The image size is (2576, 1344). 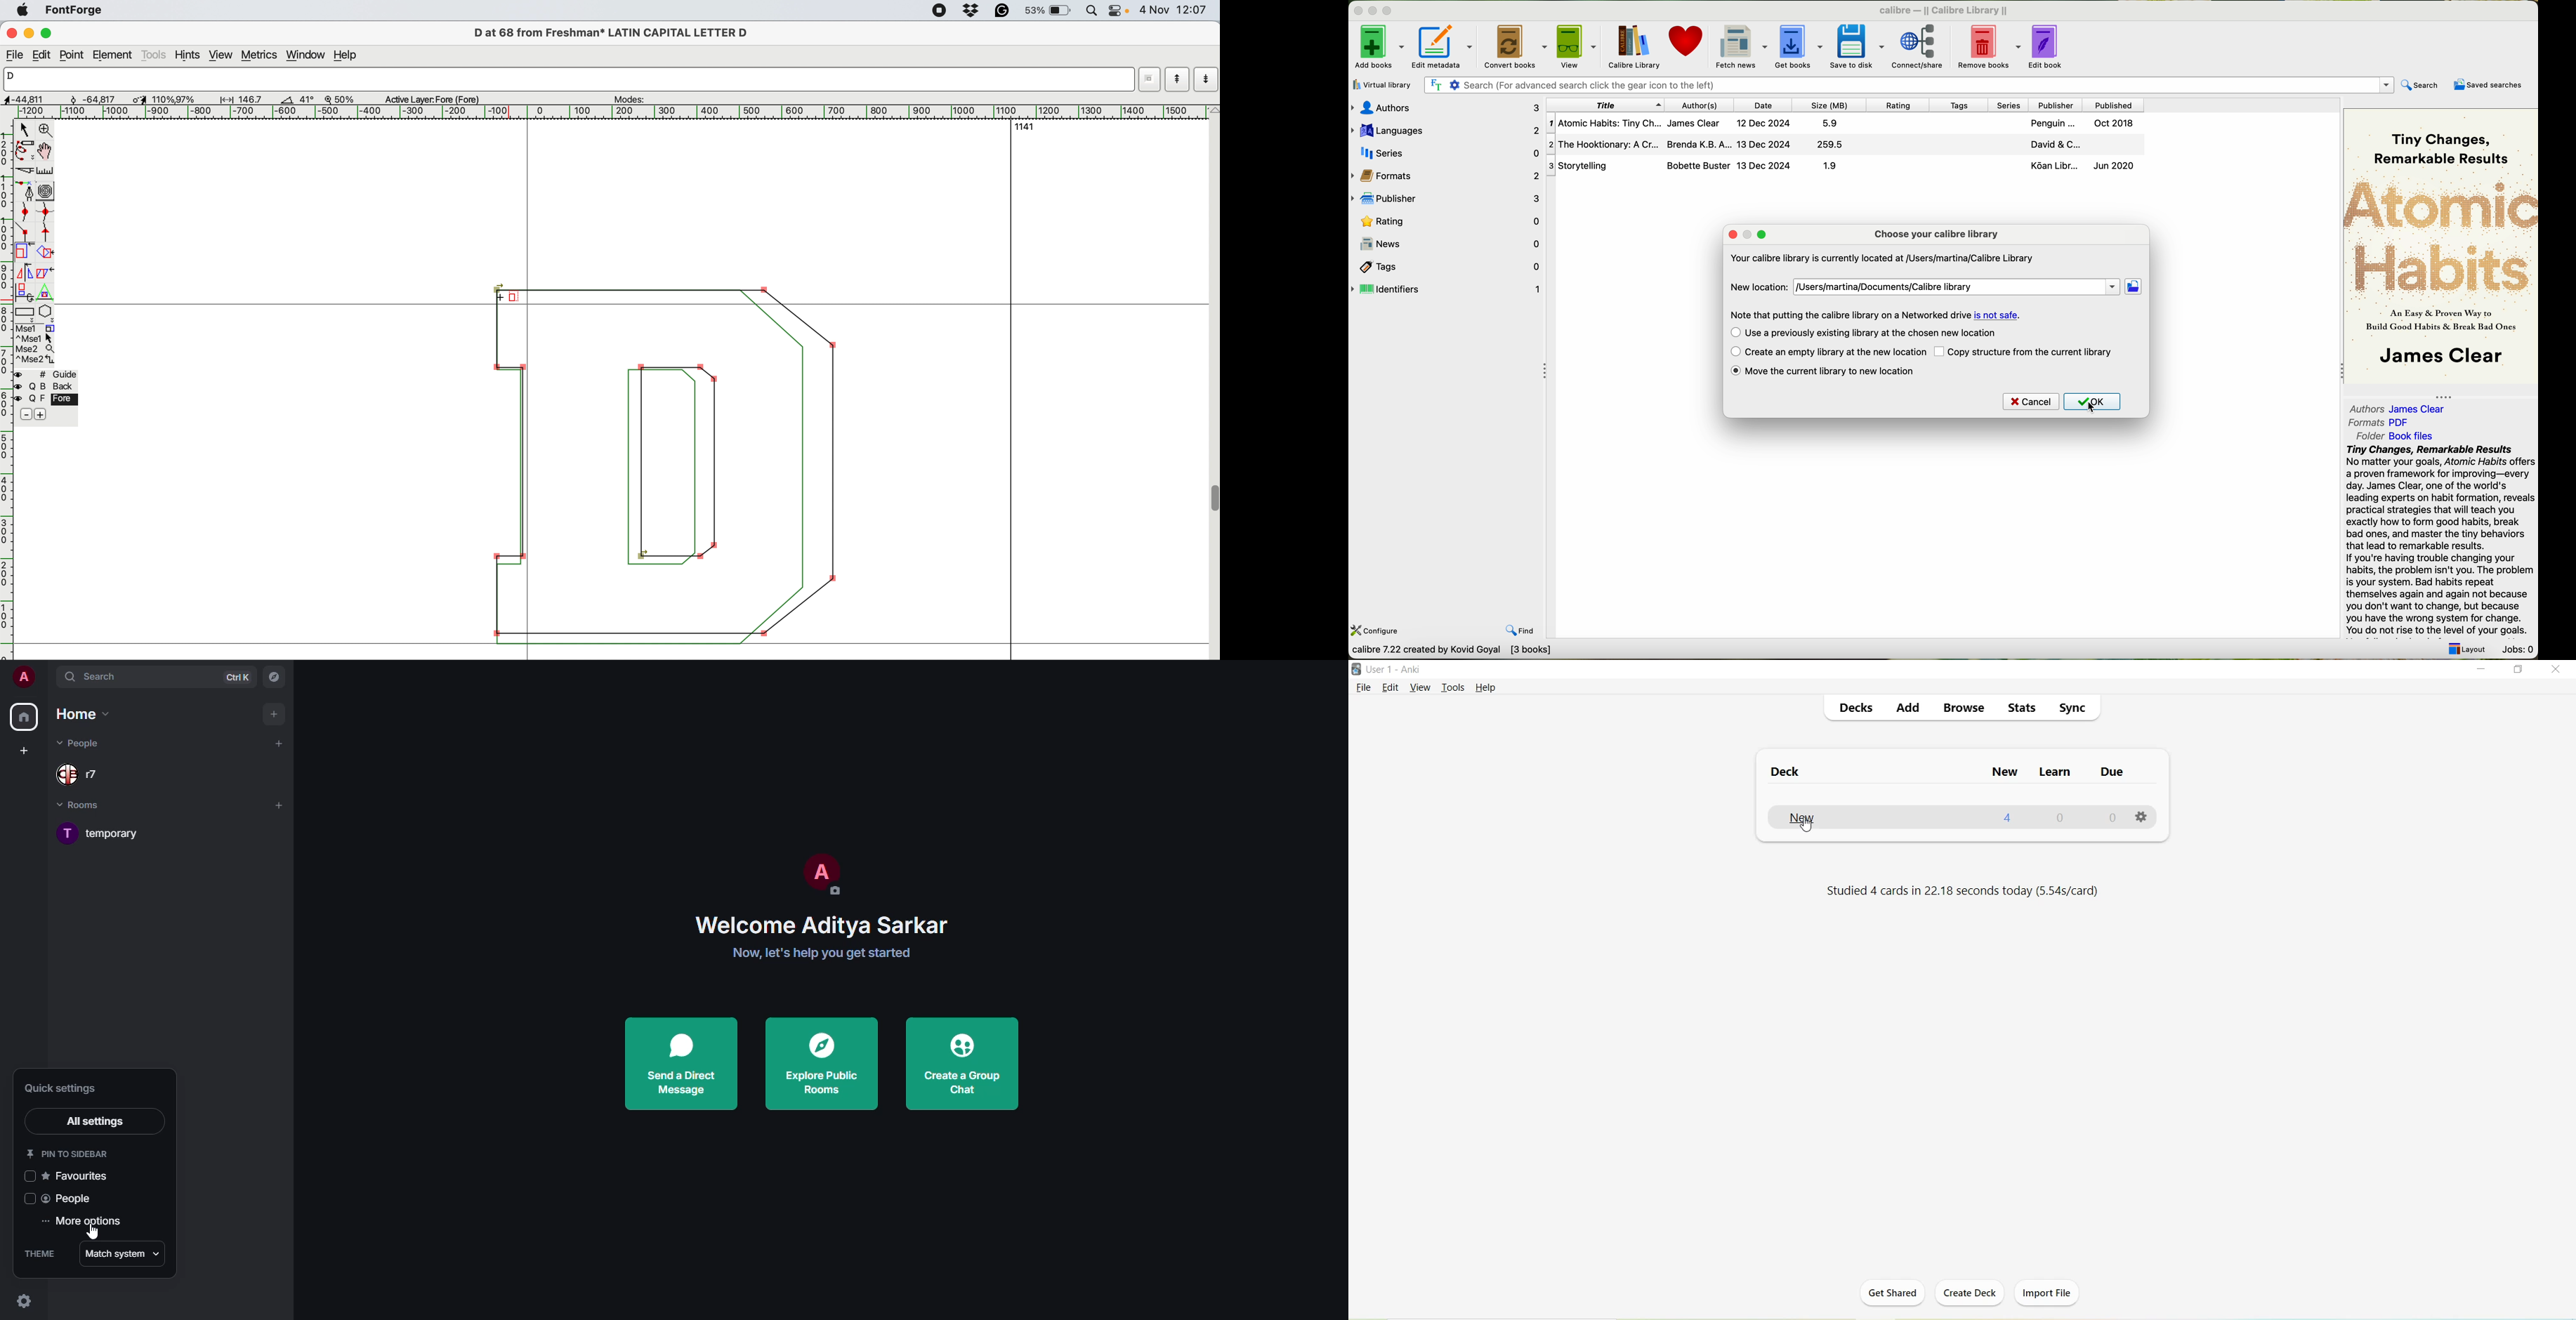 I want to click on check box, so click(x=1733, y=333).